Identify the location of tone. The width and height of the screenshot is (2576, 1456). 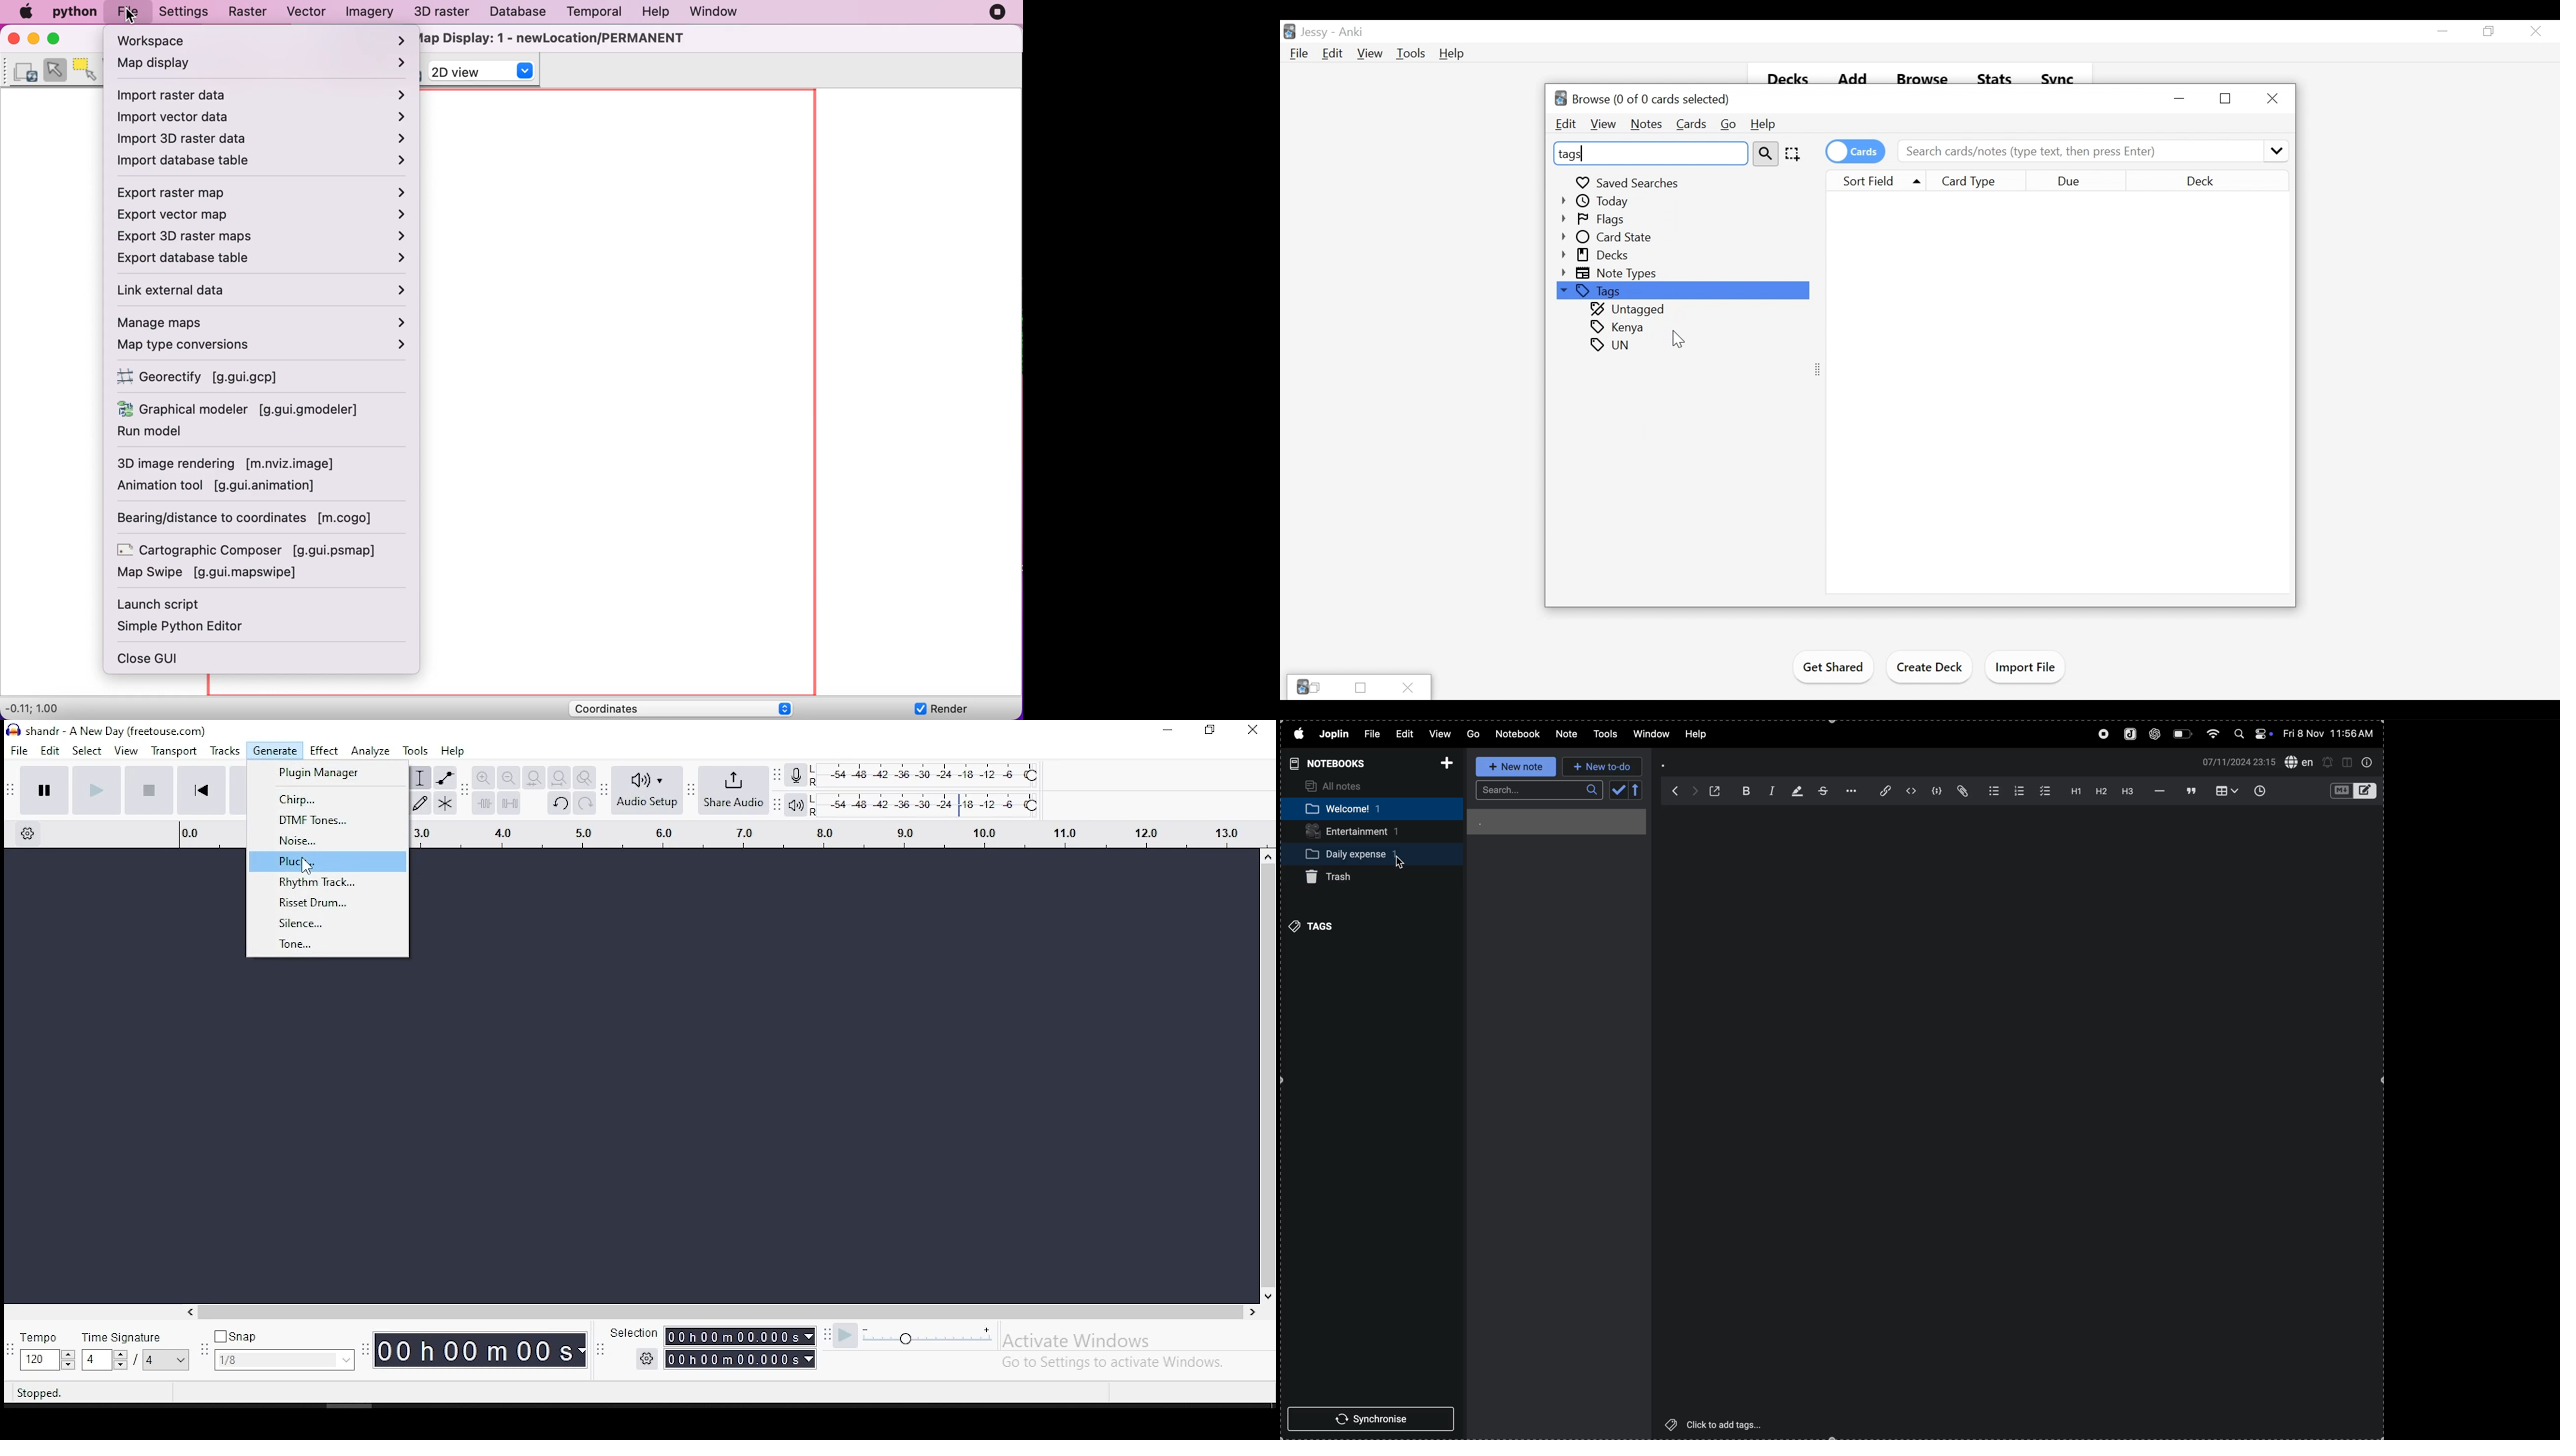
(329, 945).